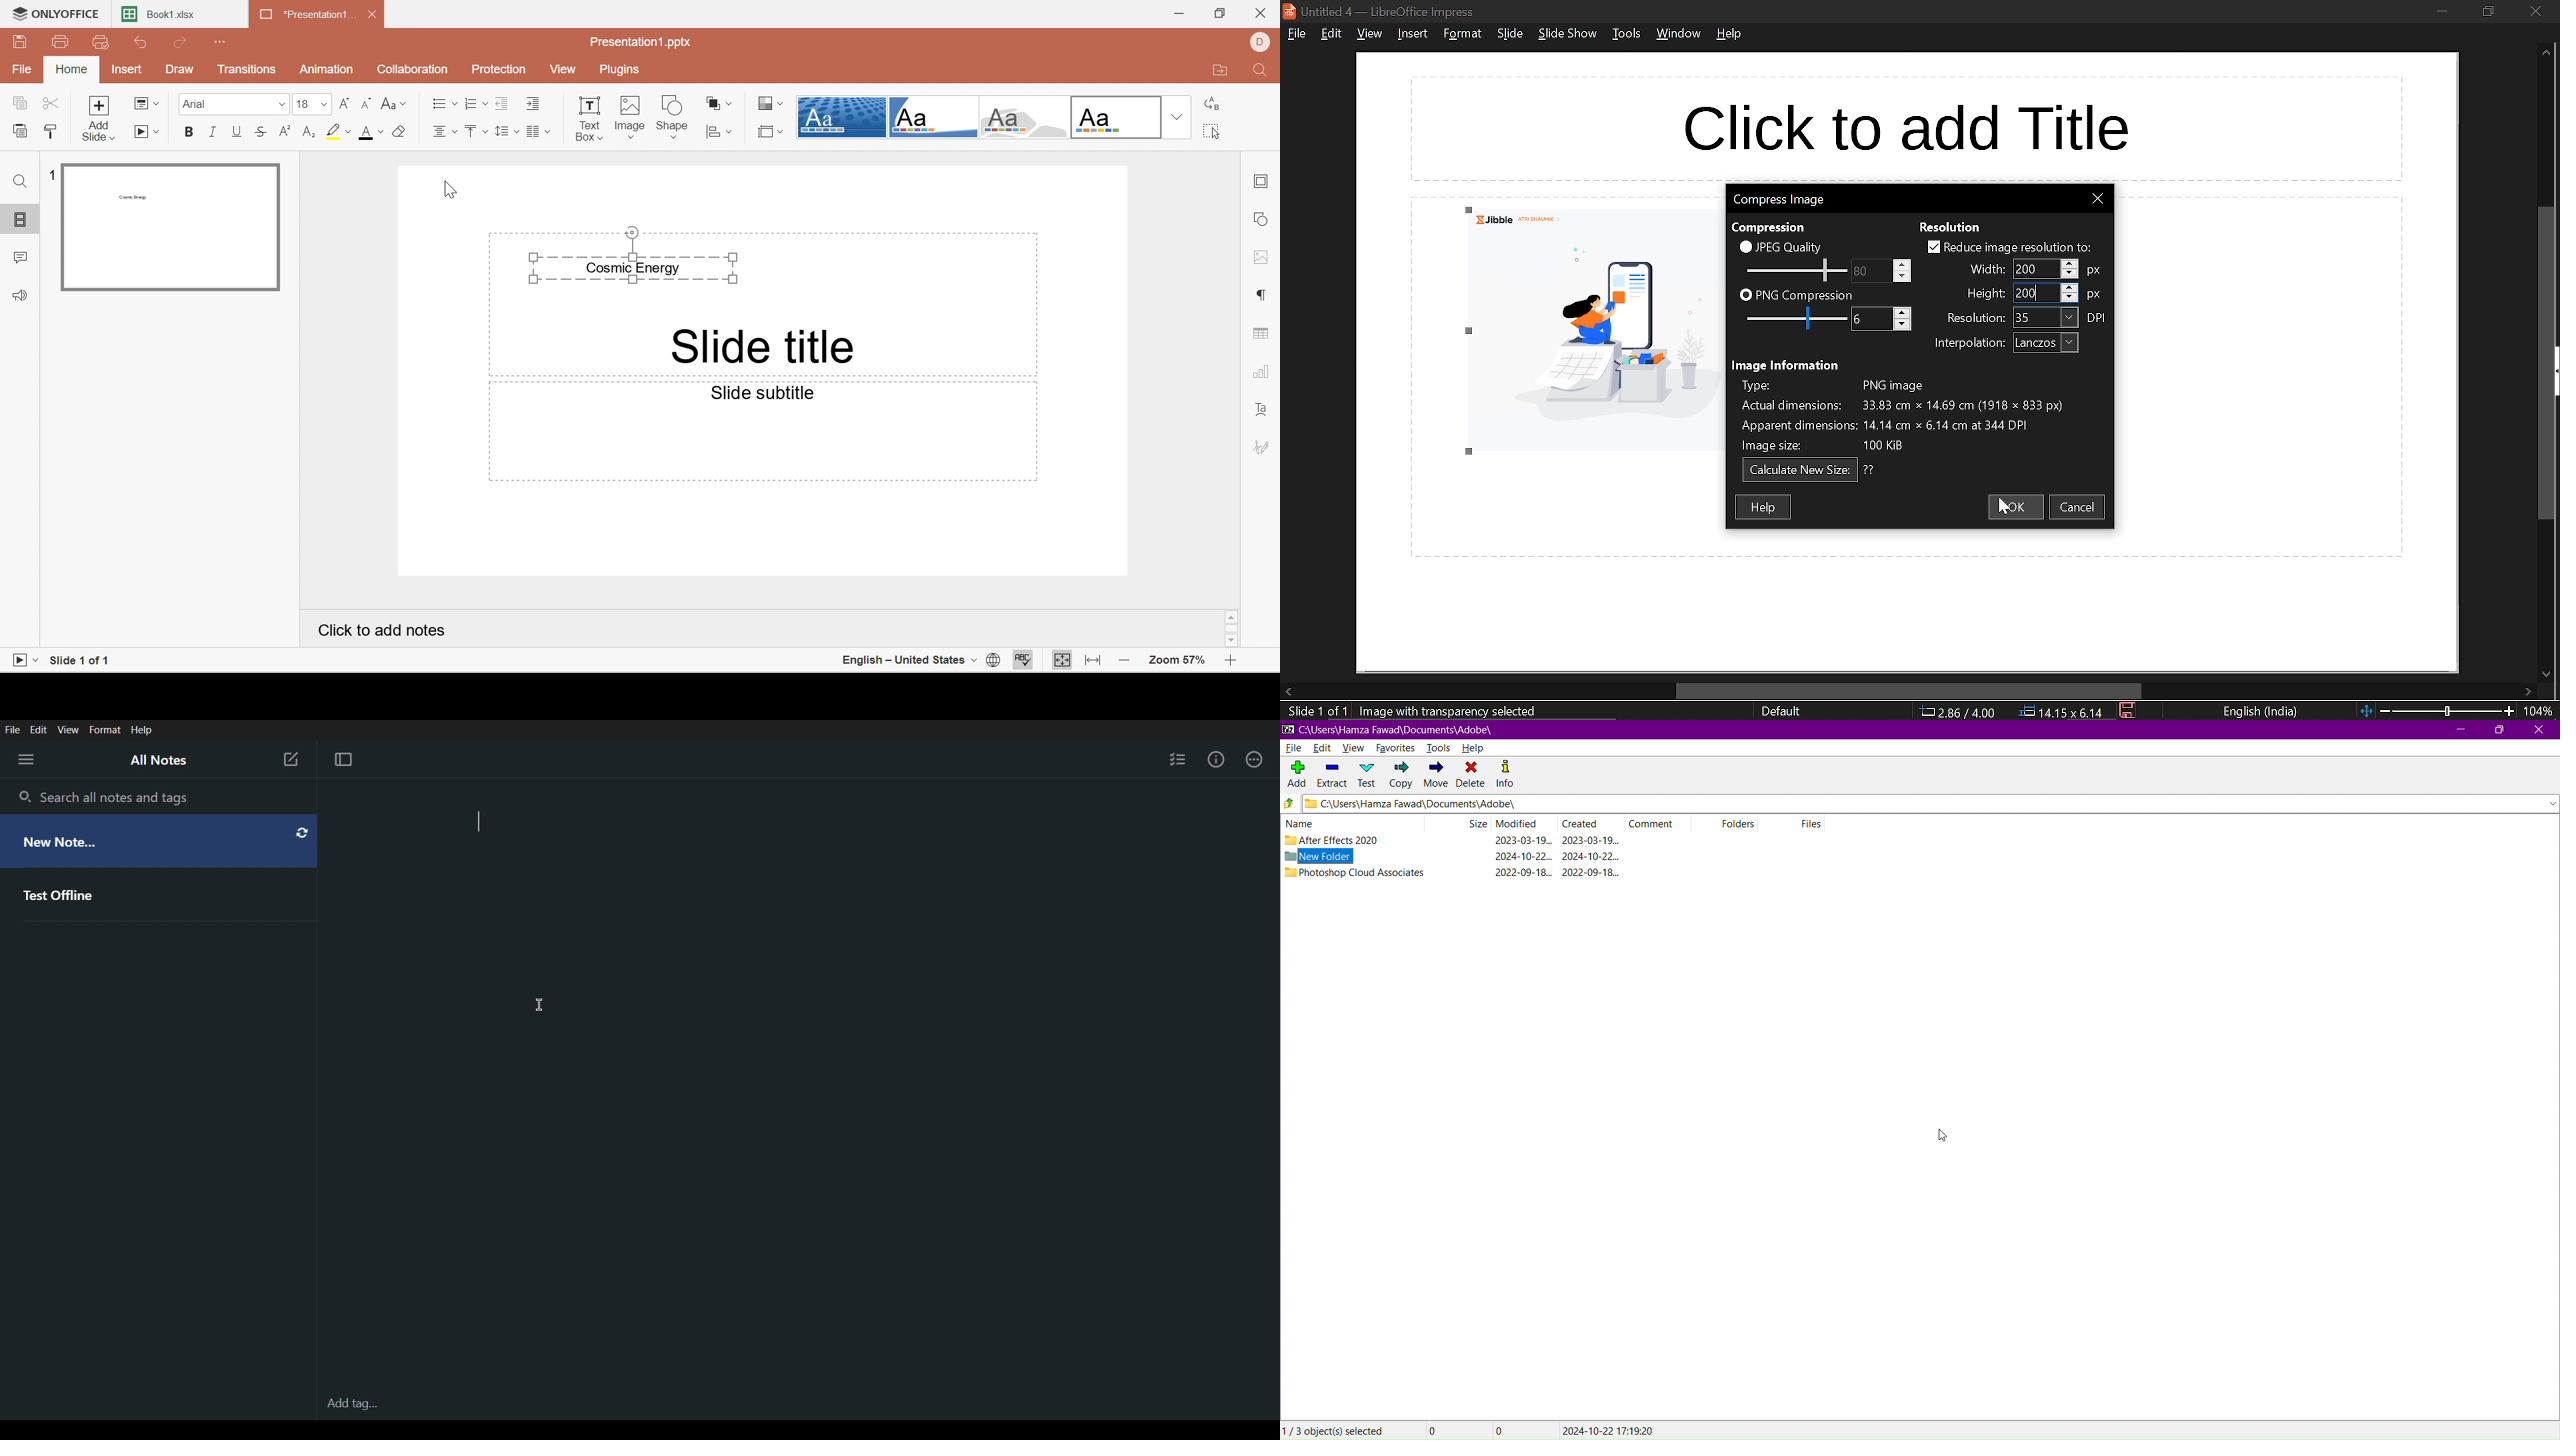 The width and height of the screenshot is (2576, 1456). Describe the element at coordinates (902, 660) in the screenshot. I see `English - United States` at that location.